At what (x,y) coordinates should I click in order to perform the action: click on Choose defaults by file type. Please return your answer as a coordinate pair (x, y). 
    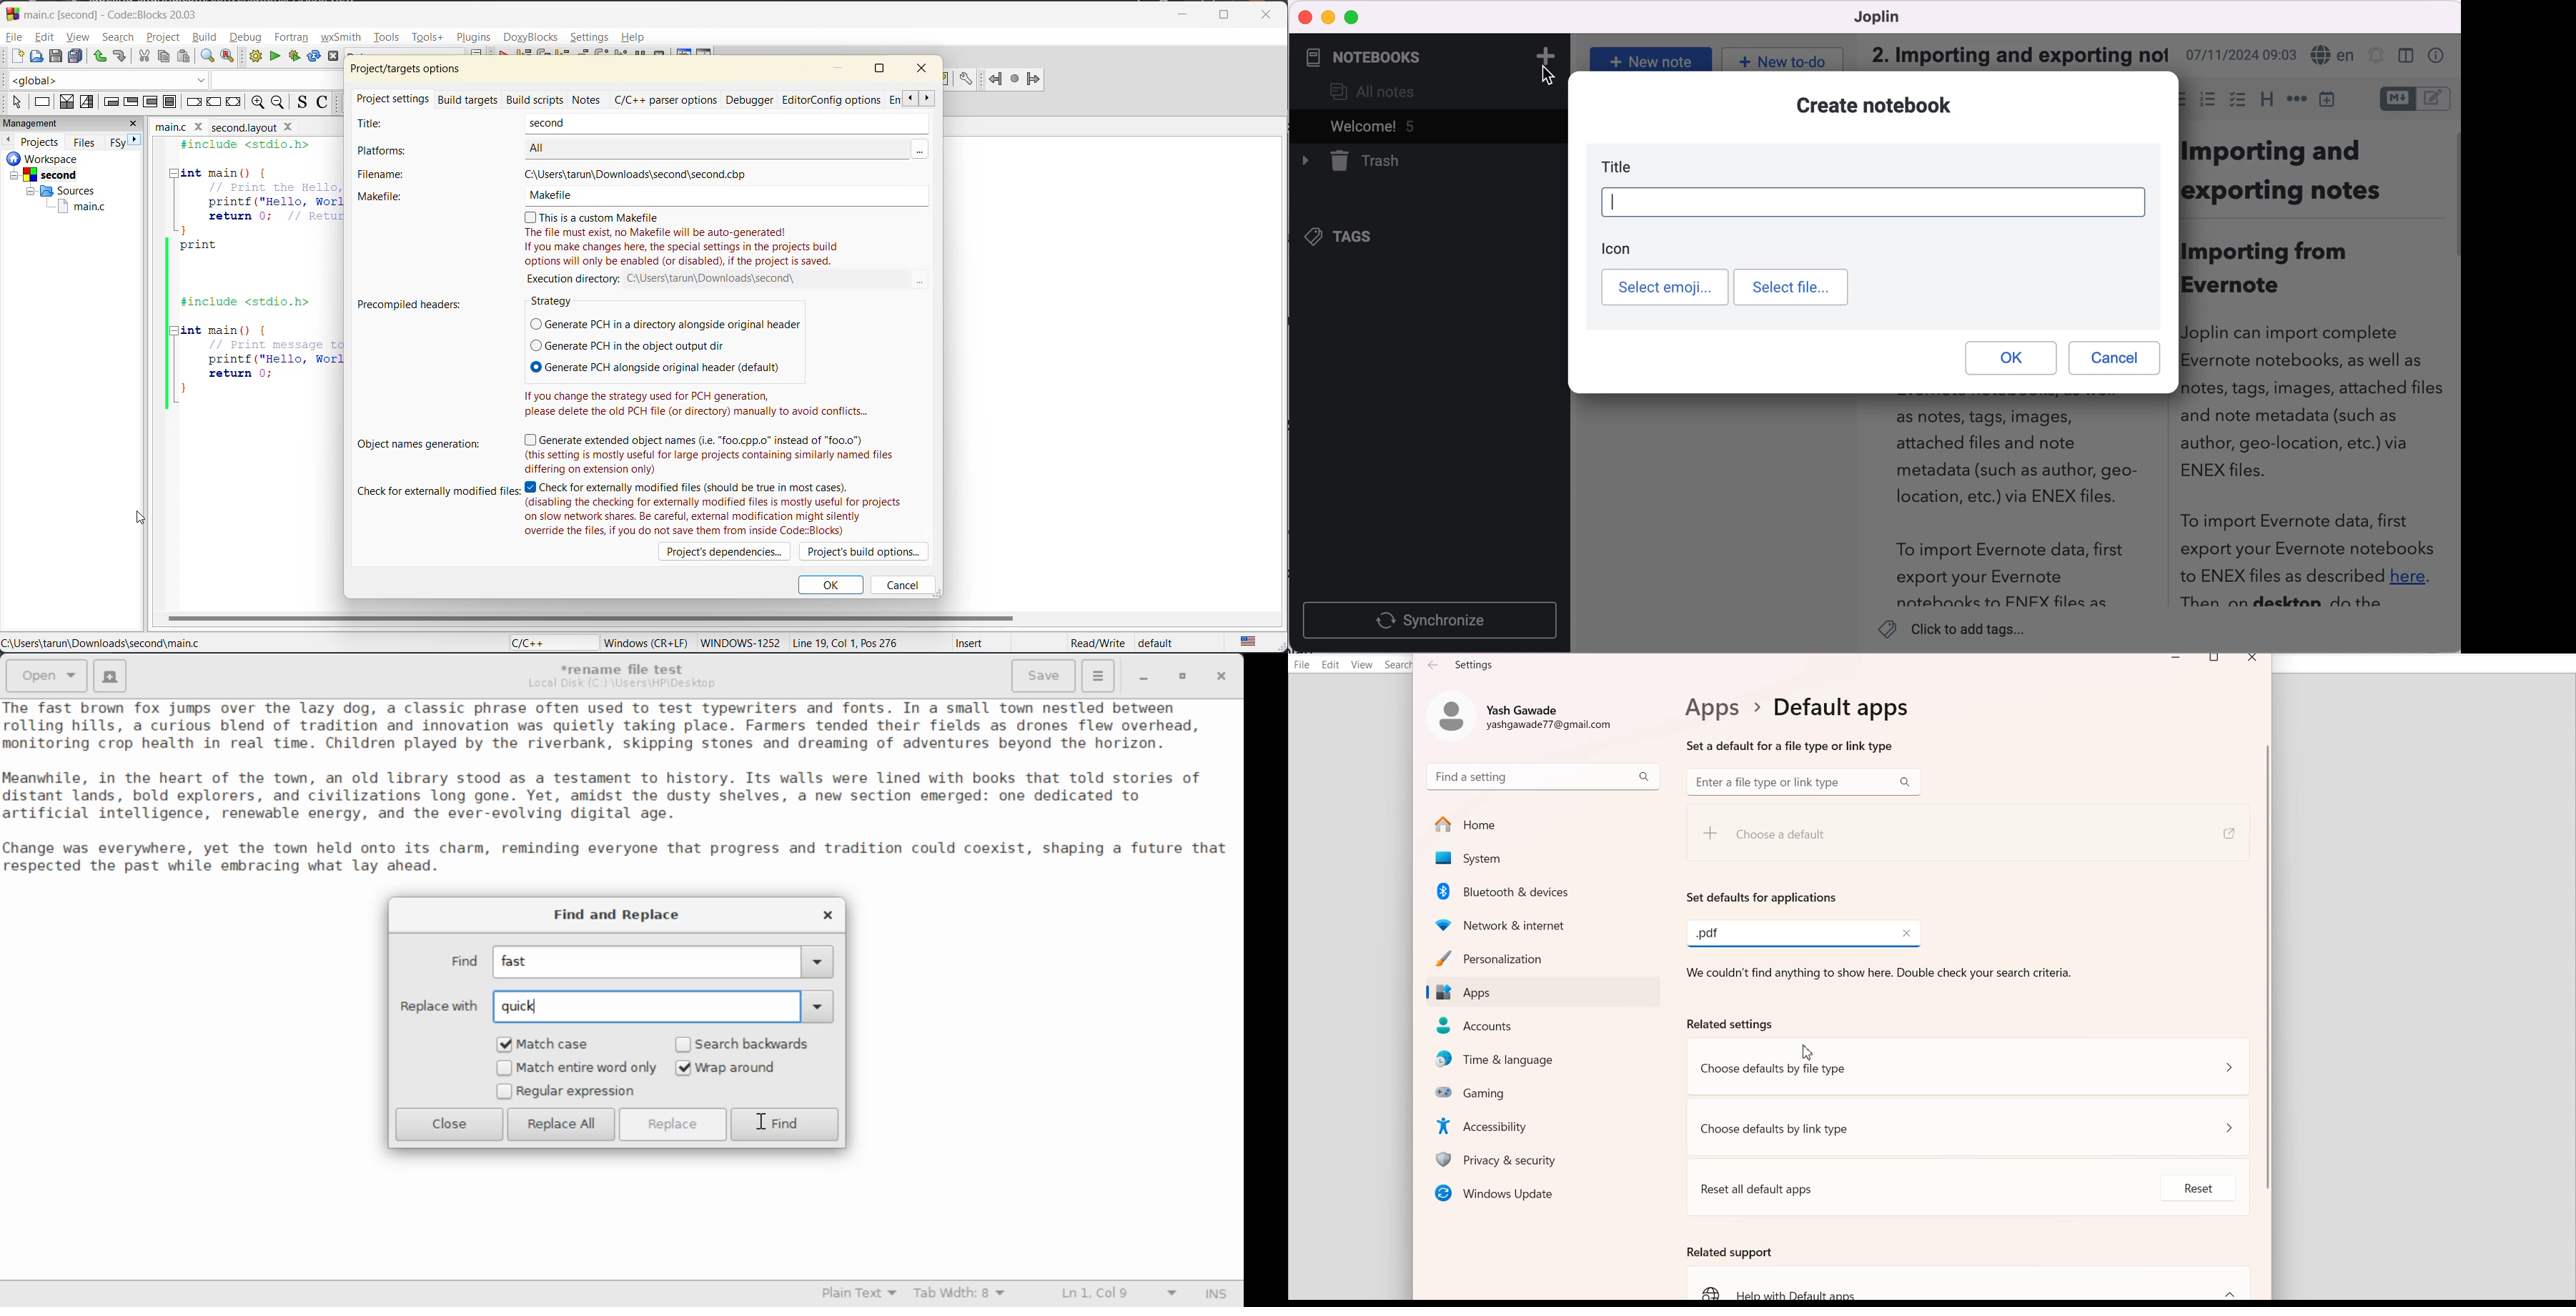
    Looking at the image, I should click on (1970, 1068).